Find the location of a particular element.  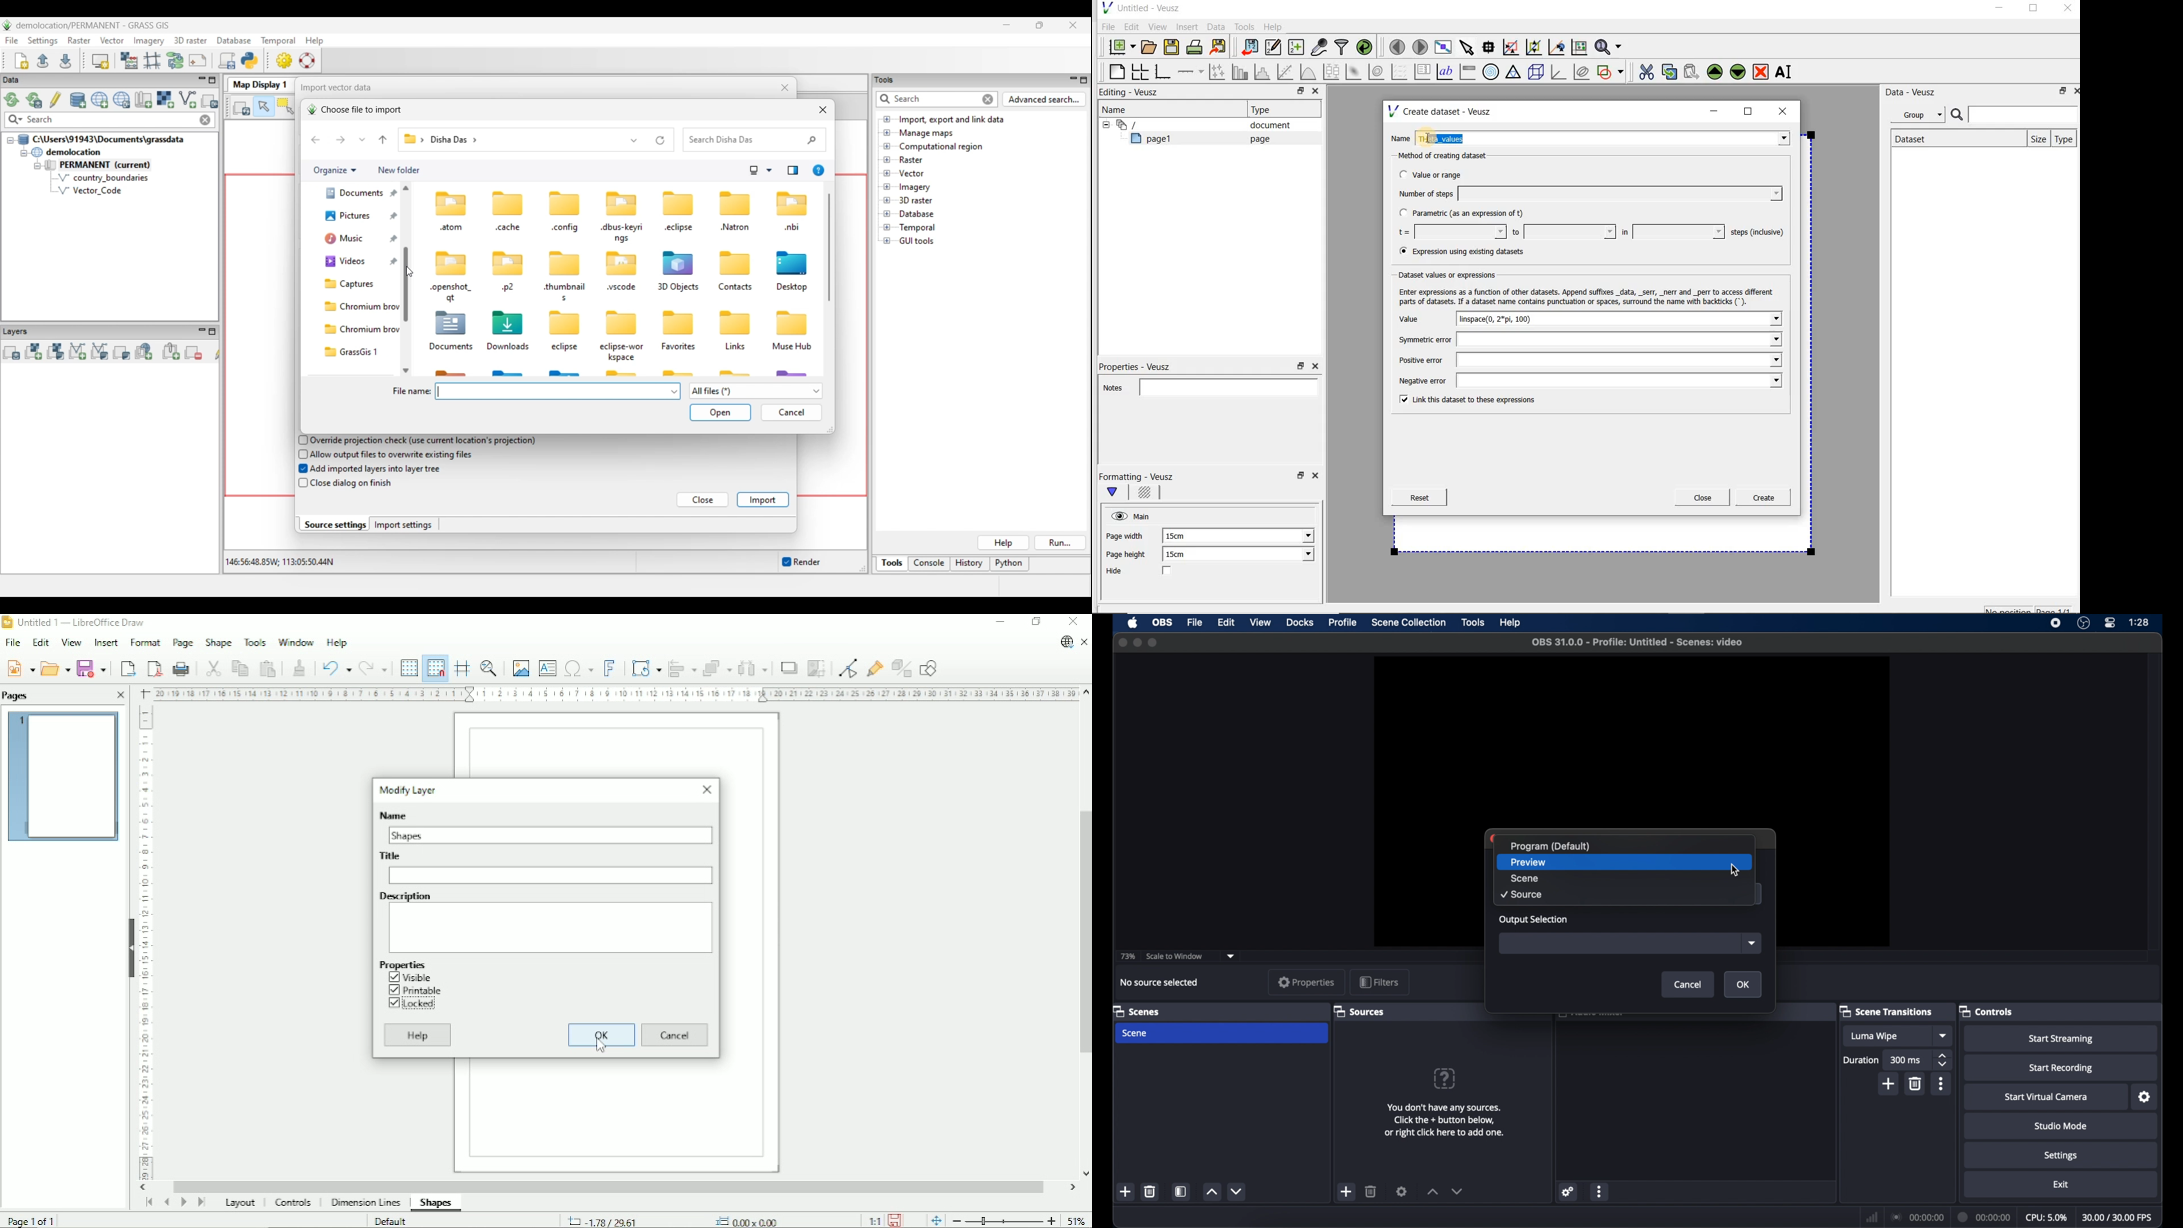

Dimension lines is located at coordinates (367, 1203).